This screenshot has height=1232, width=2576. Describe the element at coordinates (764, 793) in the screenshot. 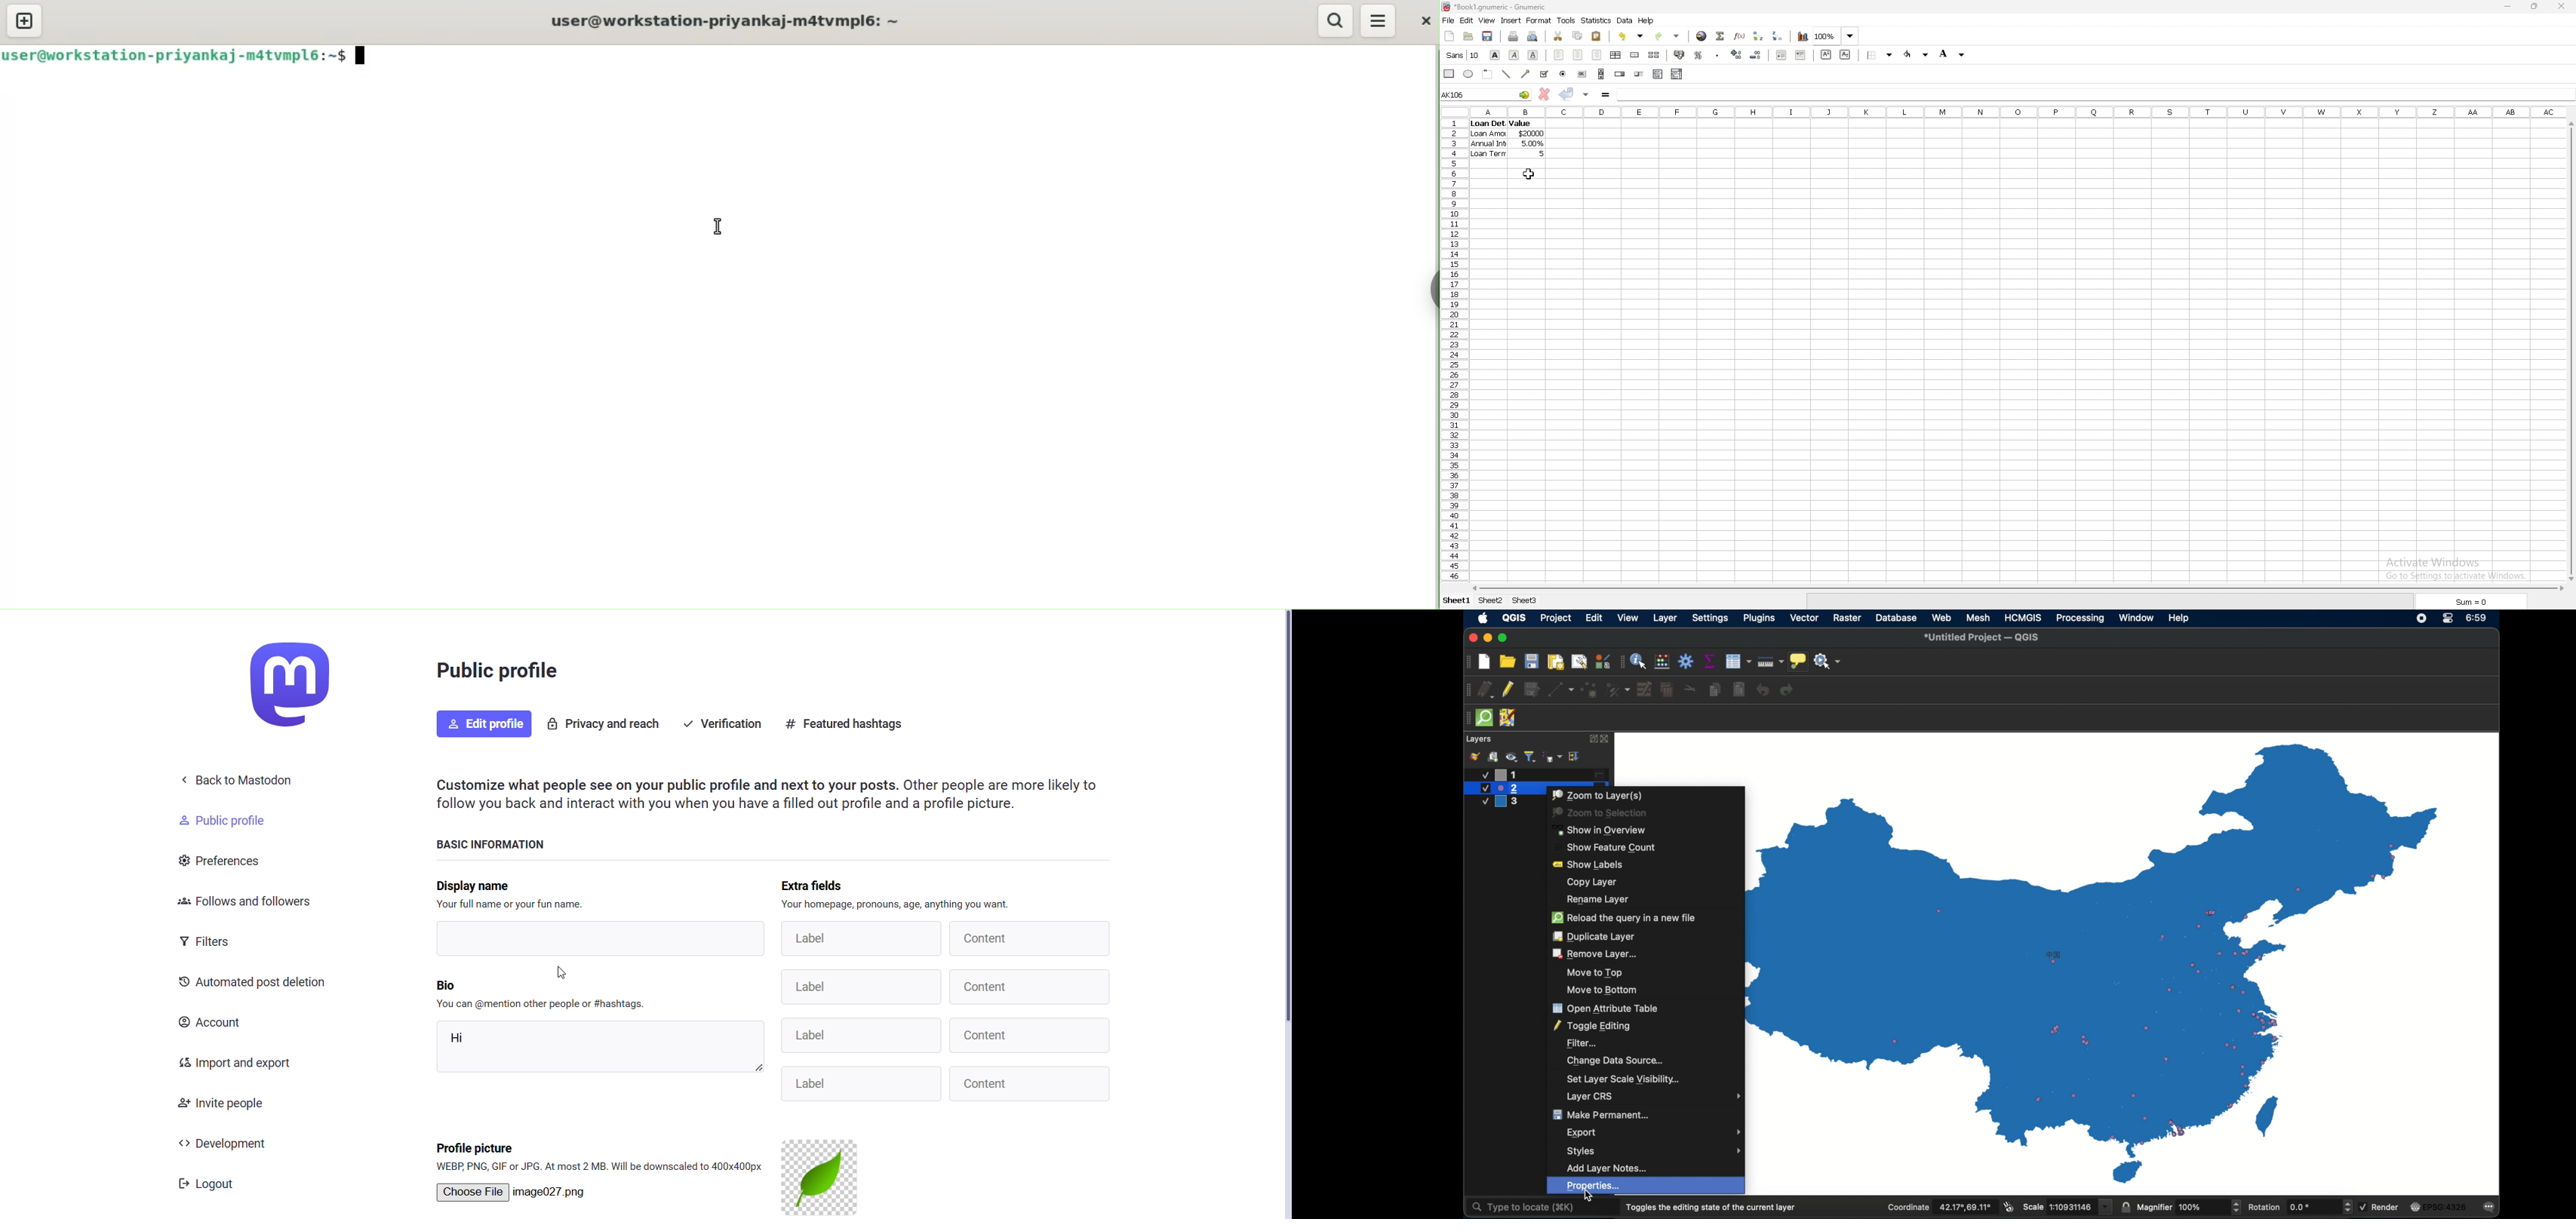

I see `instruction` at that location.